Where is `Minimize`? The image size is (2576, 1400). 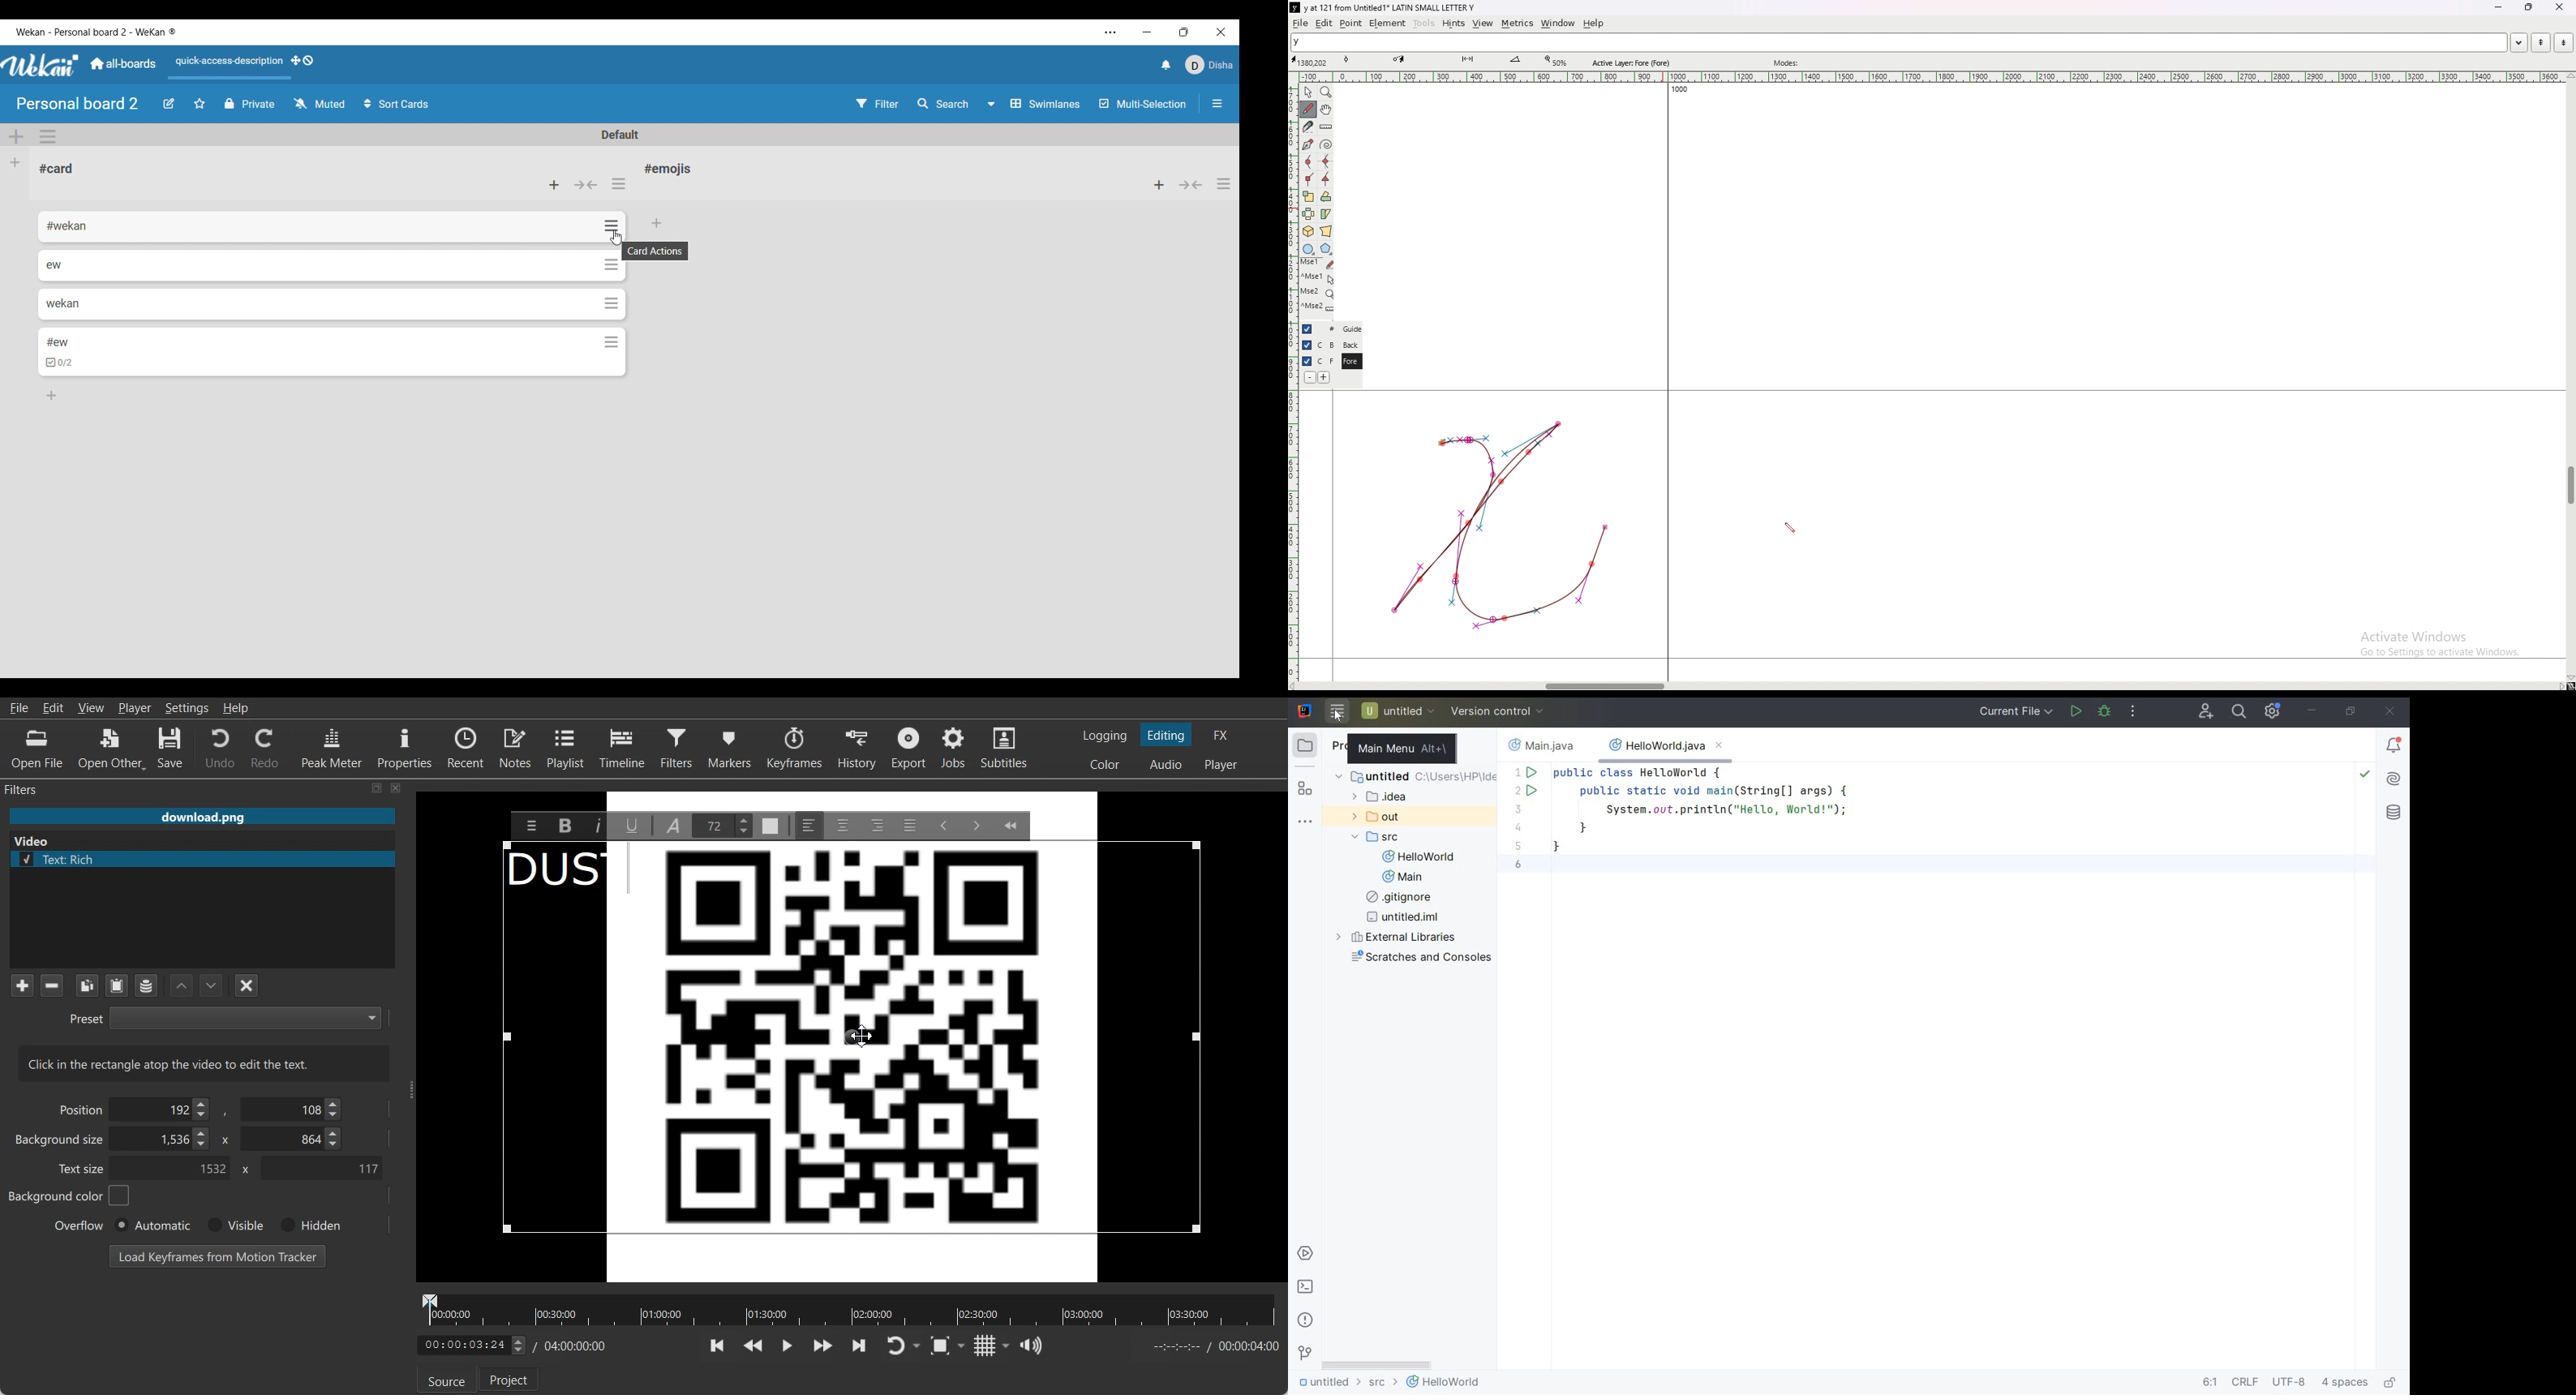 Minimize is located at coordinates (1147, 32).